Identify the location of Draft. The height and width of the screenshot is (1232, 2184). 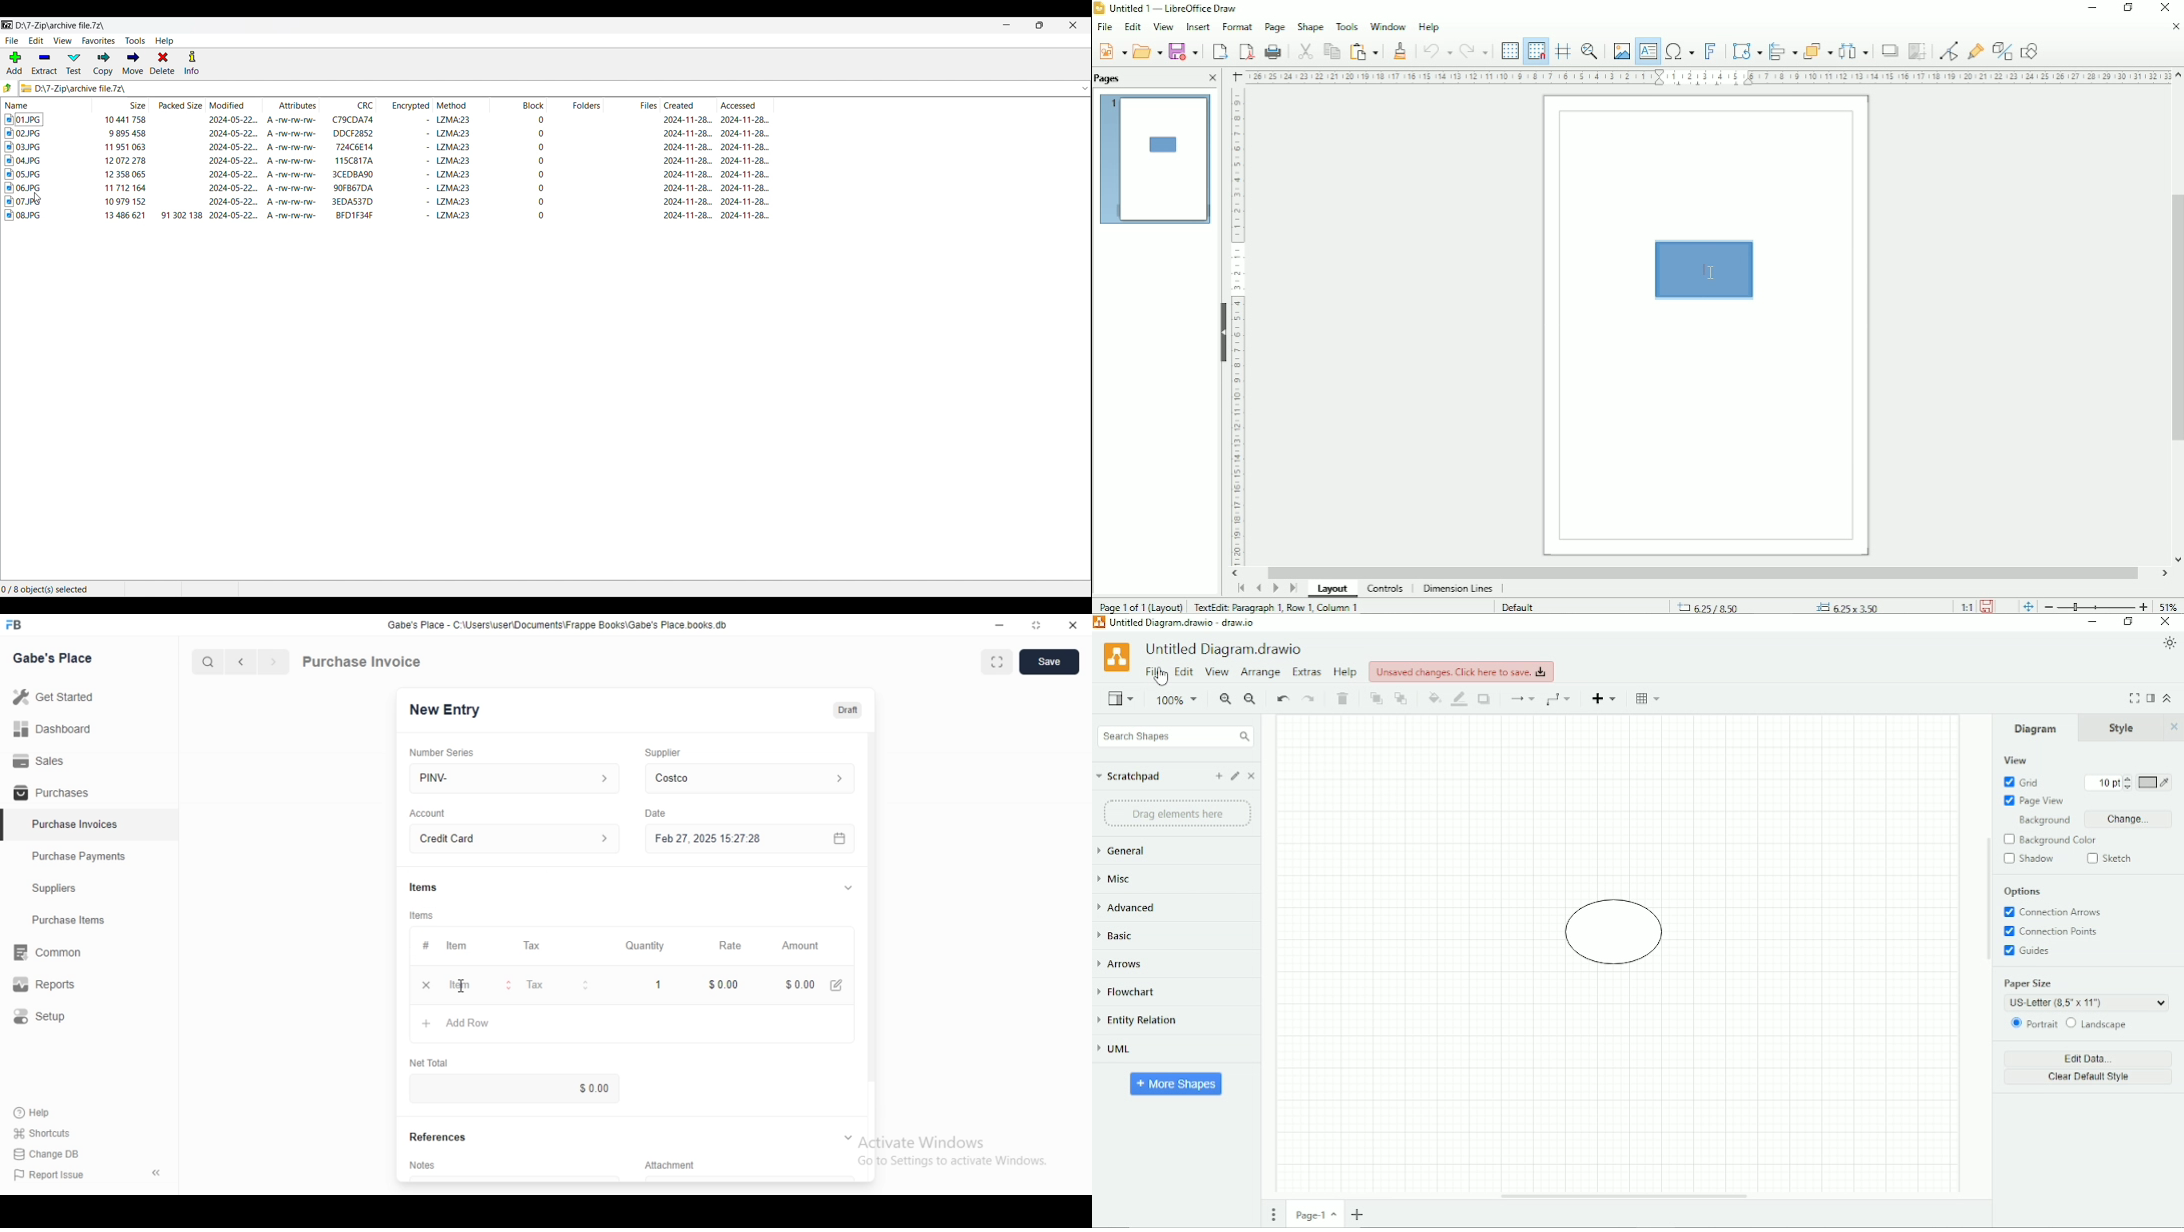
(848, 710).